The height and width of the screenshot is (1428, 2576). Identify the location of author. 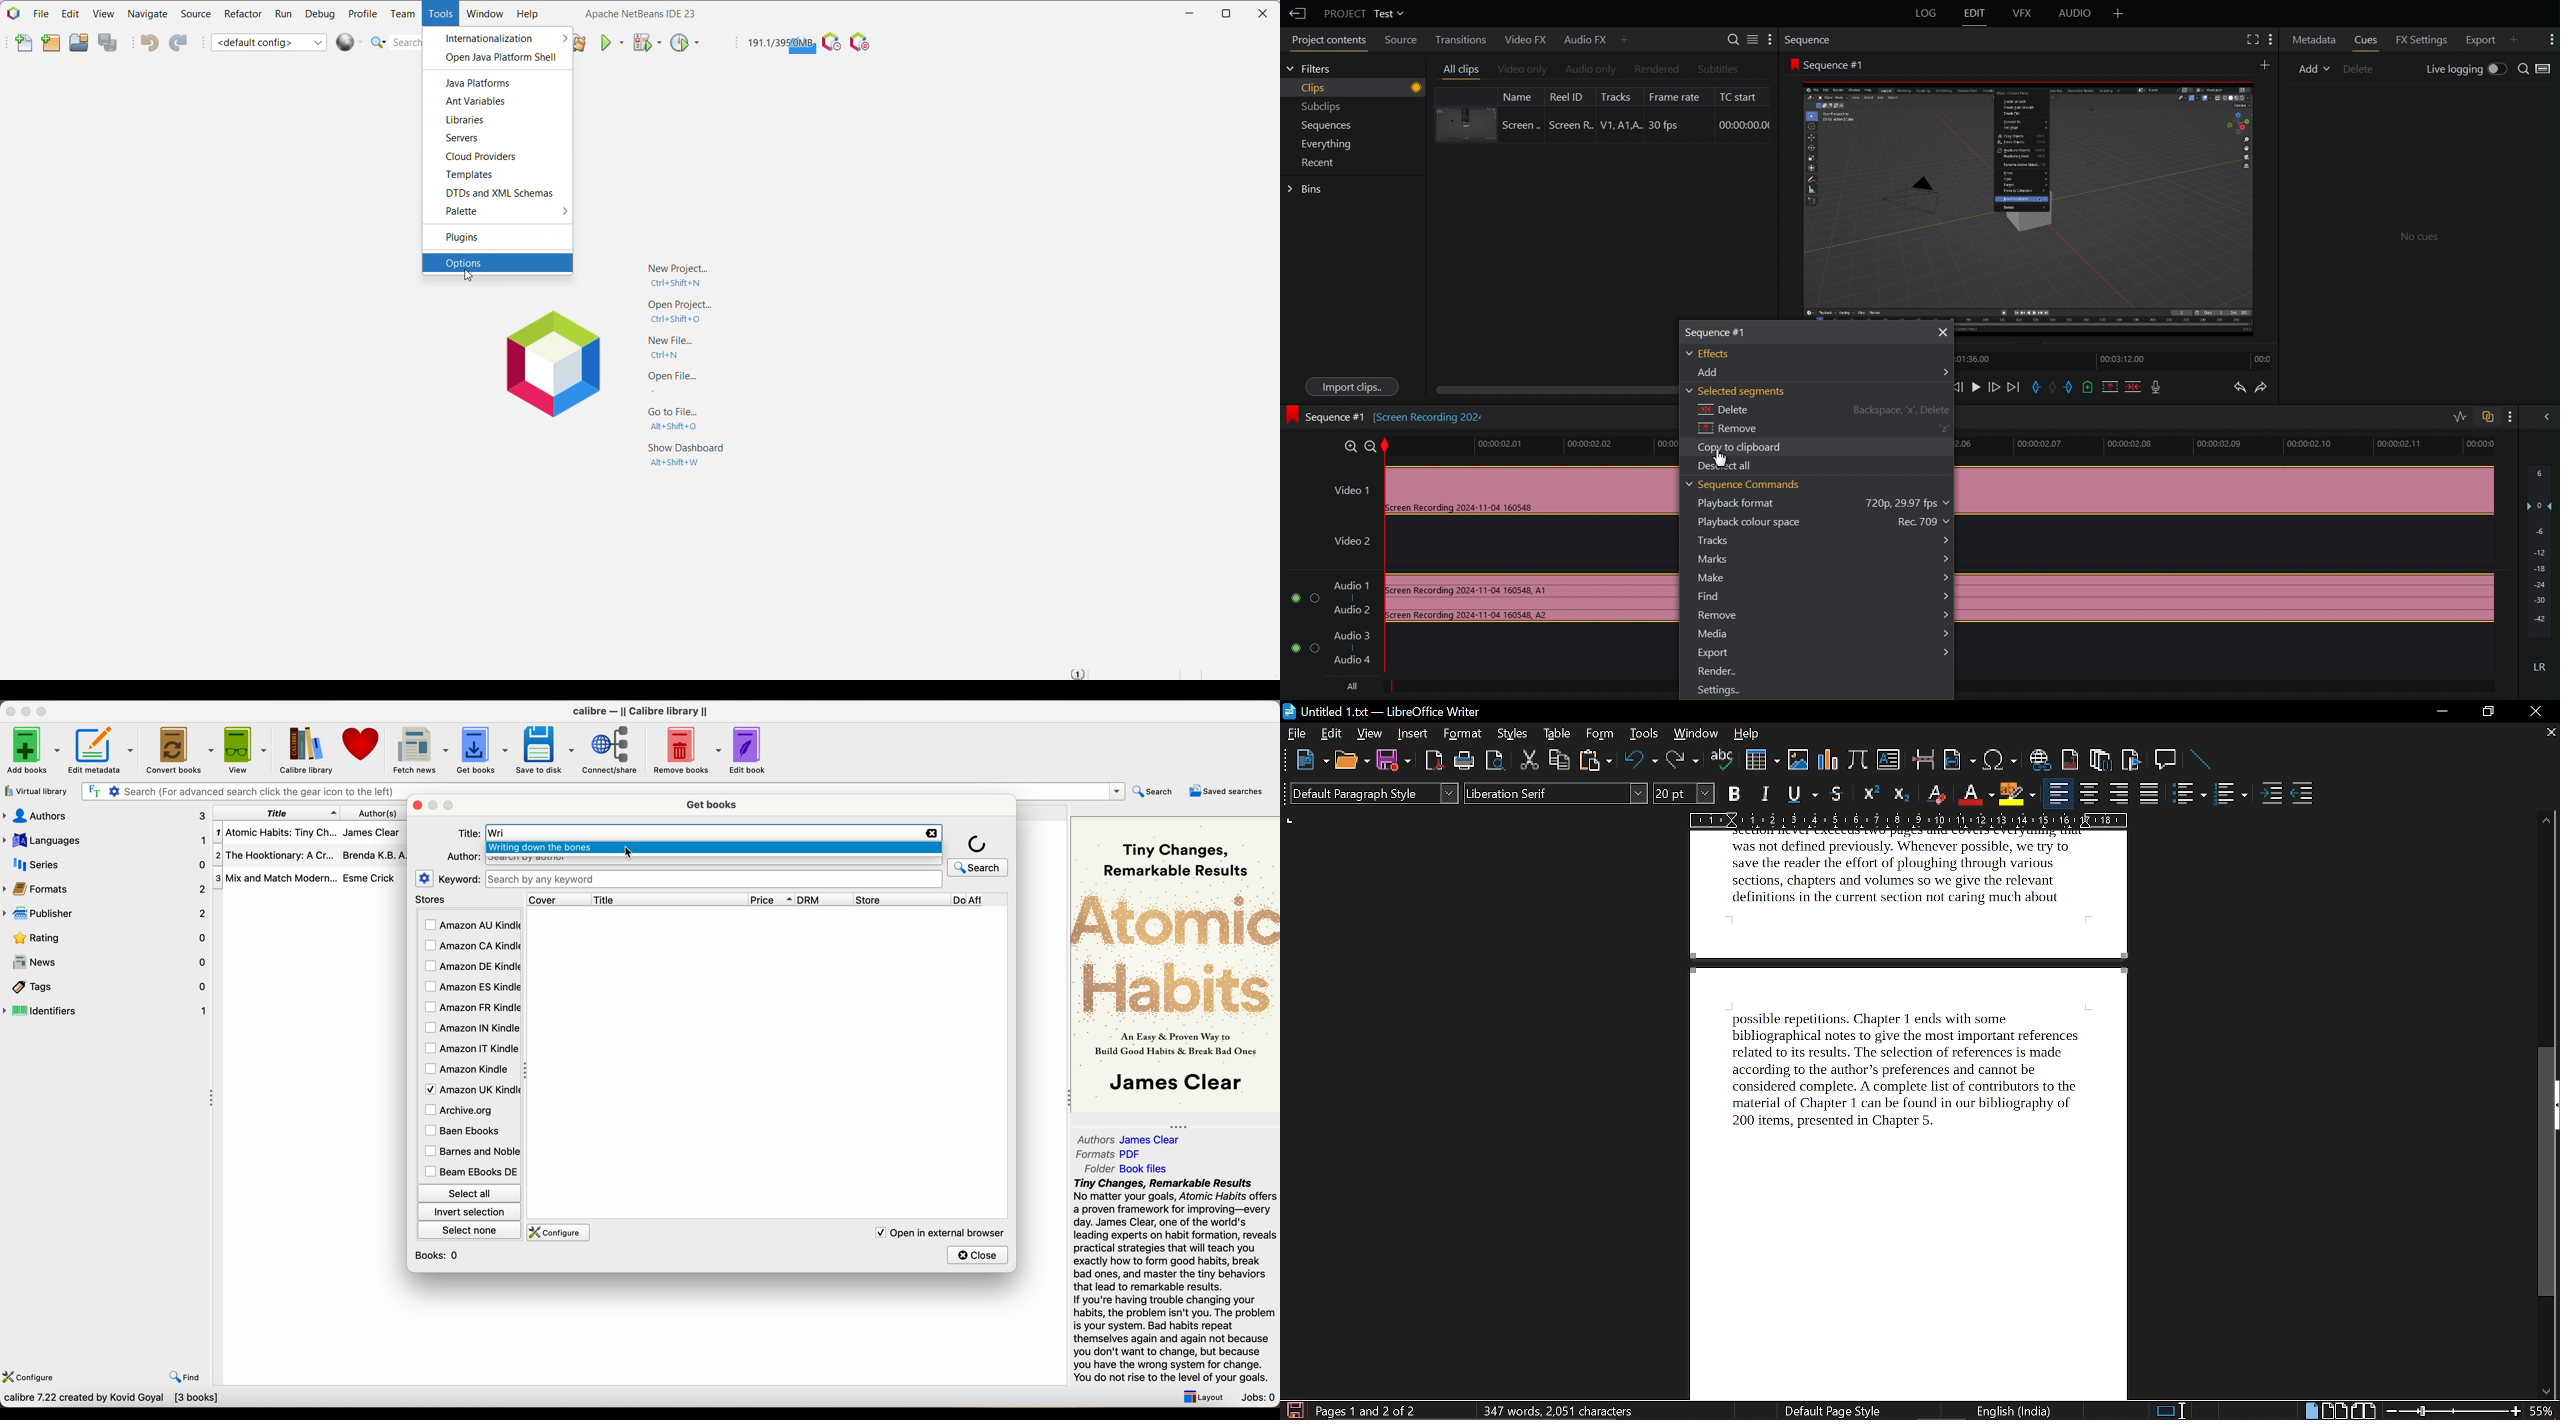
(461, 856).